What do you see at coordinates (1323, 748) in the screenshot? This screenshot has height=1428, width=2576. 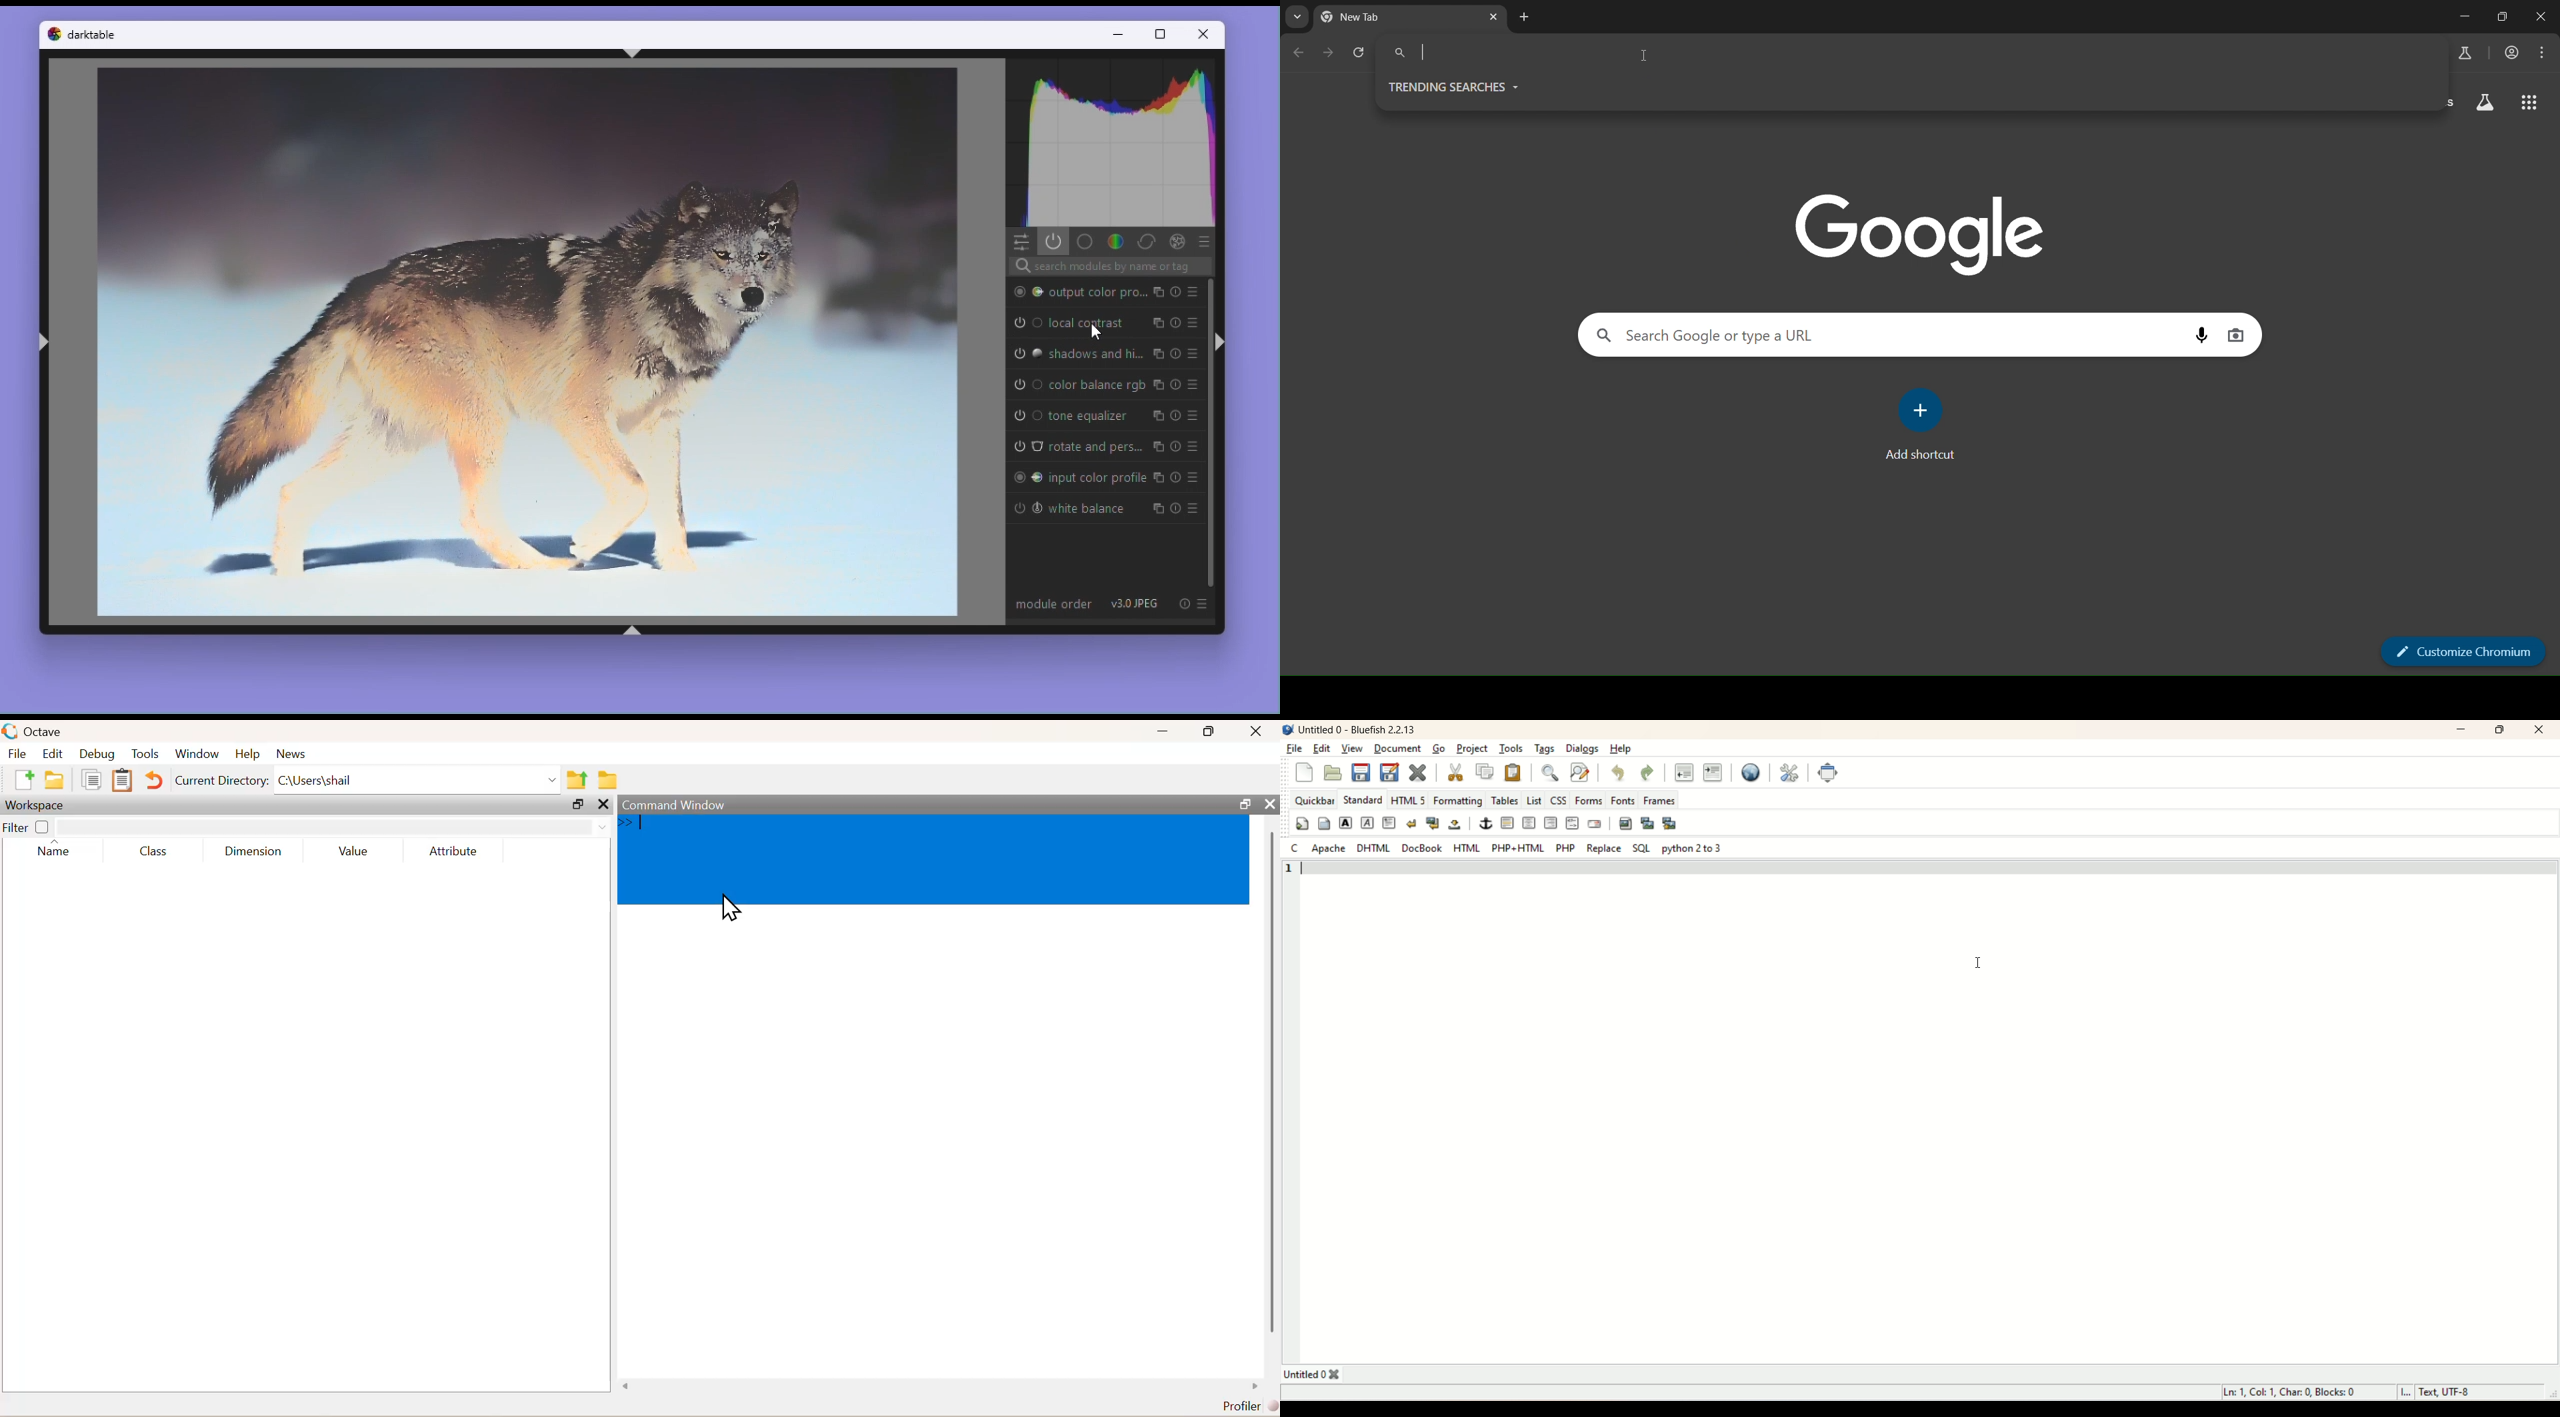 I see `edit` at bounding box center [1323, 748].